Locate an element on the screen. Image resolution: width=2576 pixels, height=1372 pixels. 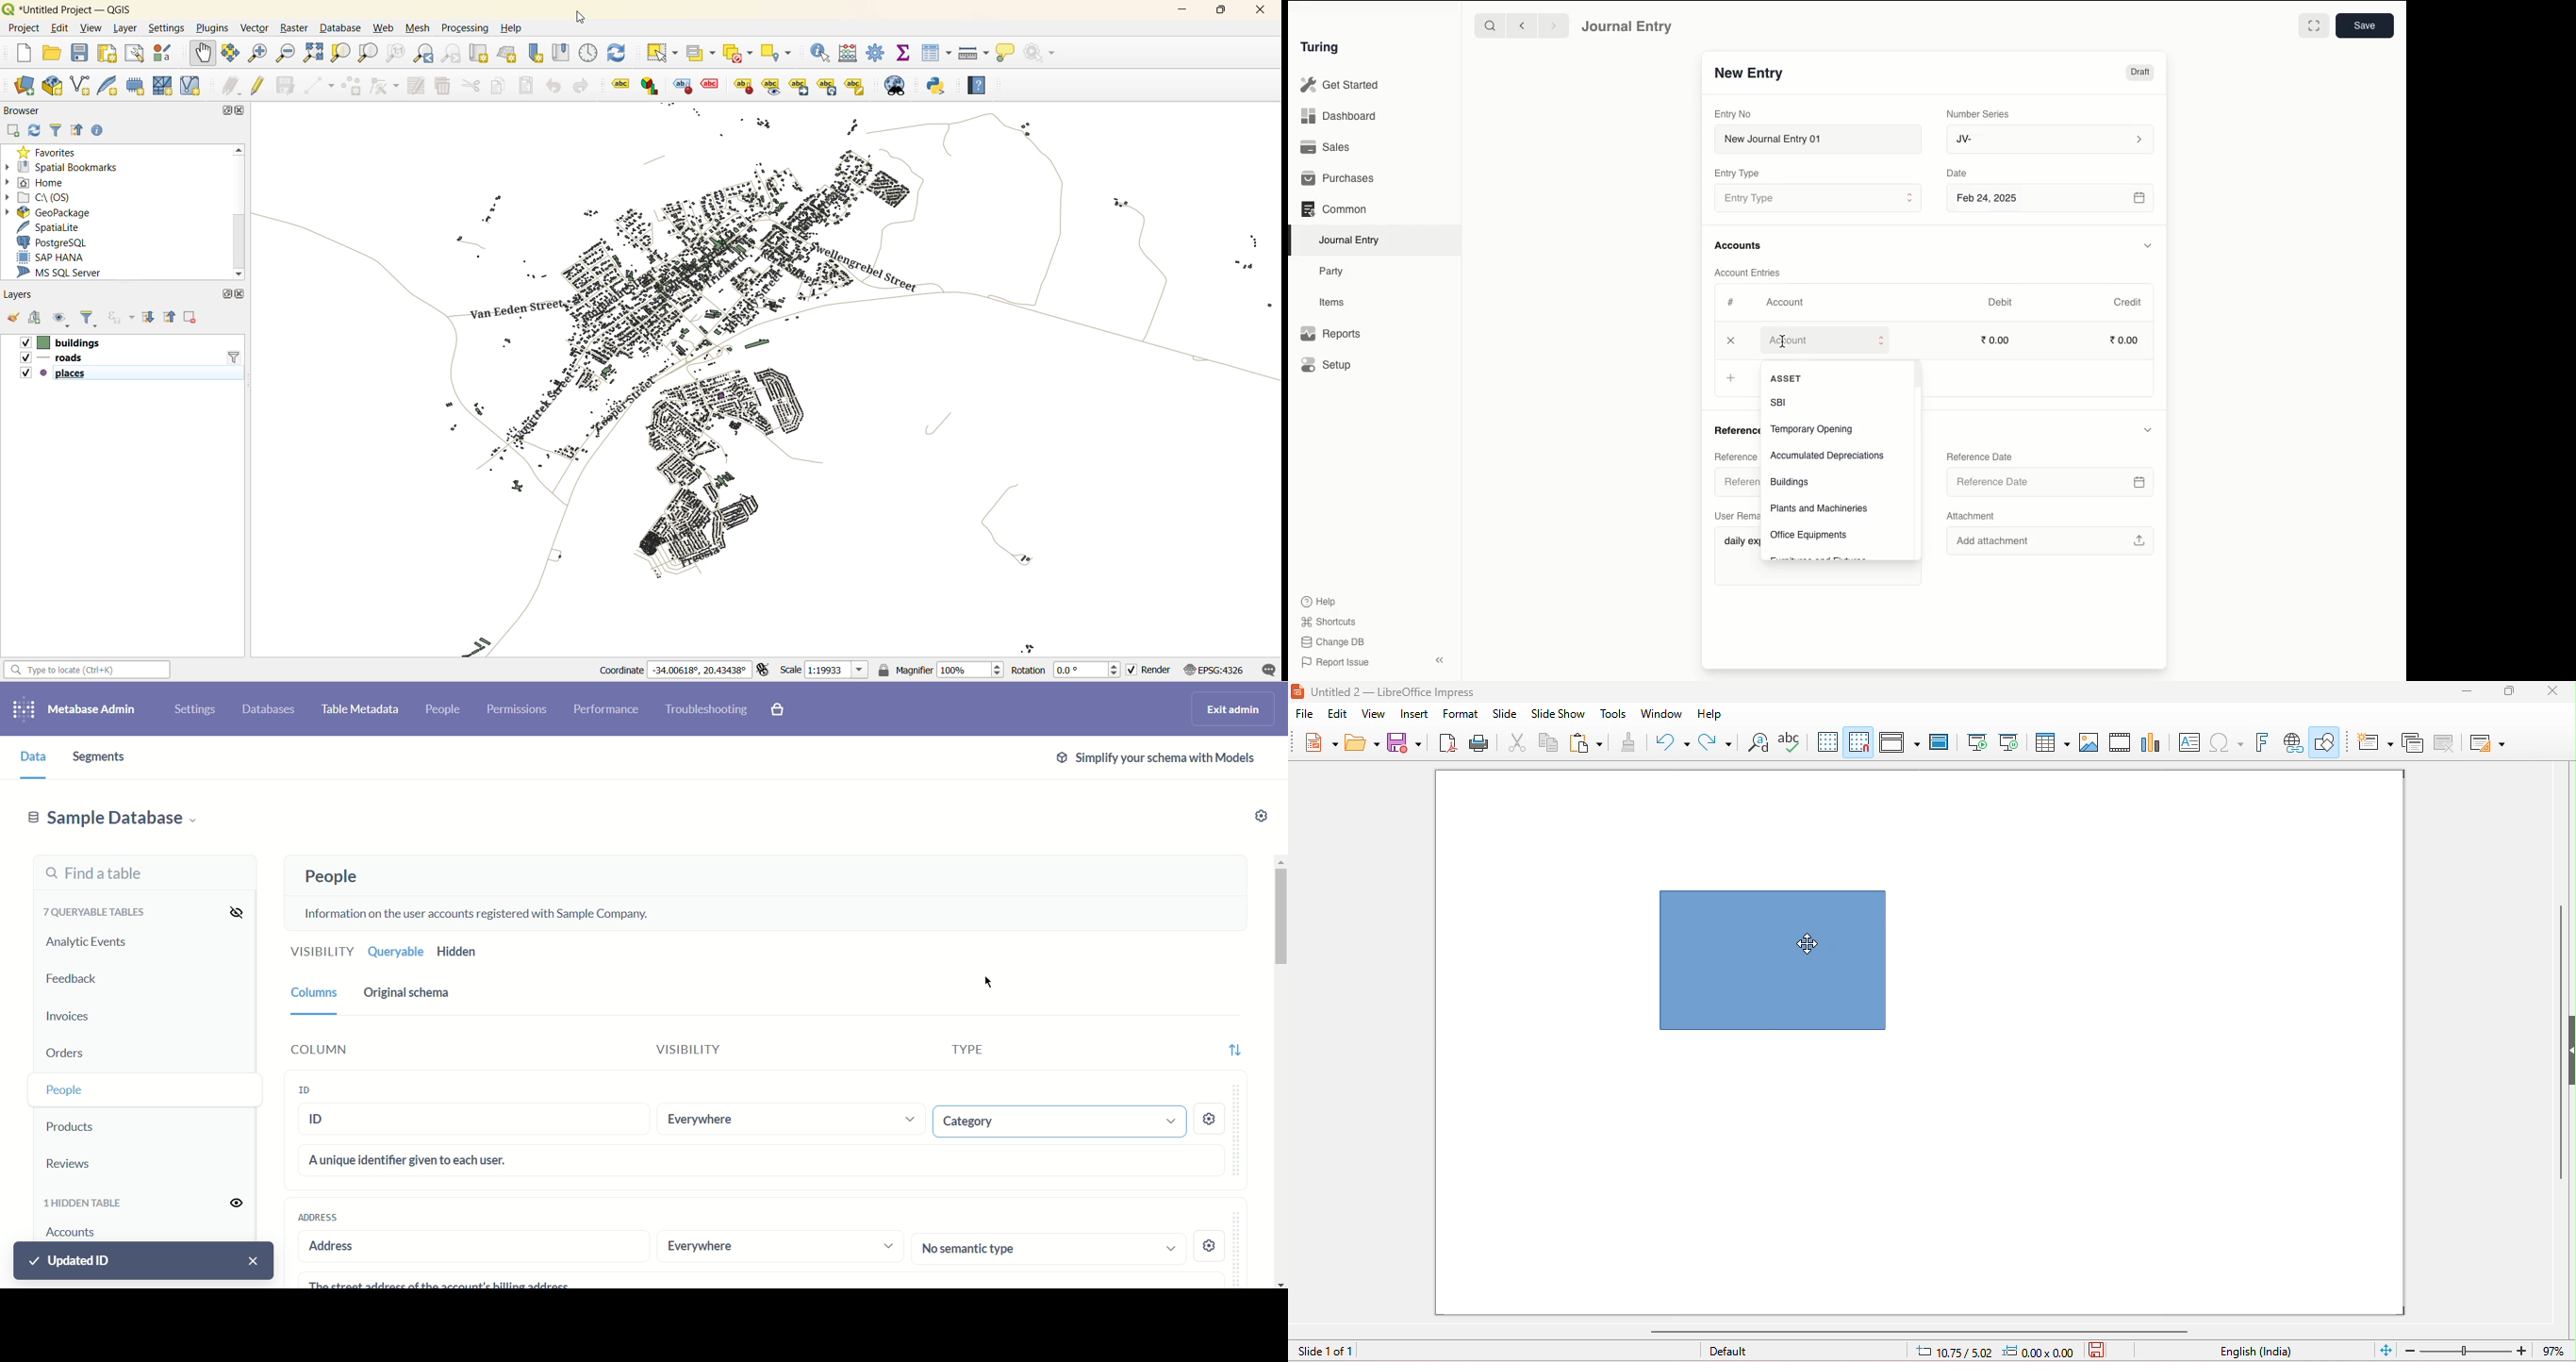
Draft is located at coordinates (2141, 72).